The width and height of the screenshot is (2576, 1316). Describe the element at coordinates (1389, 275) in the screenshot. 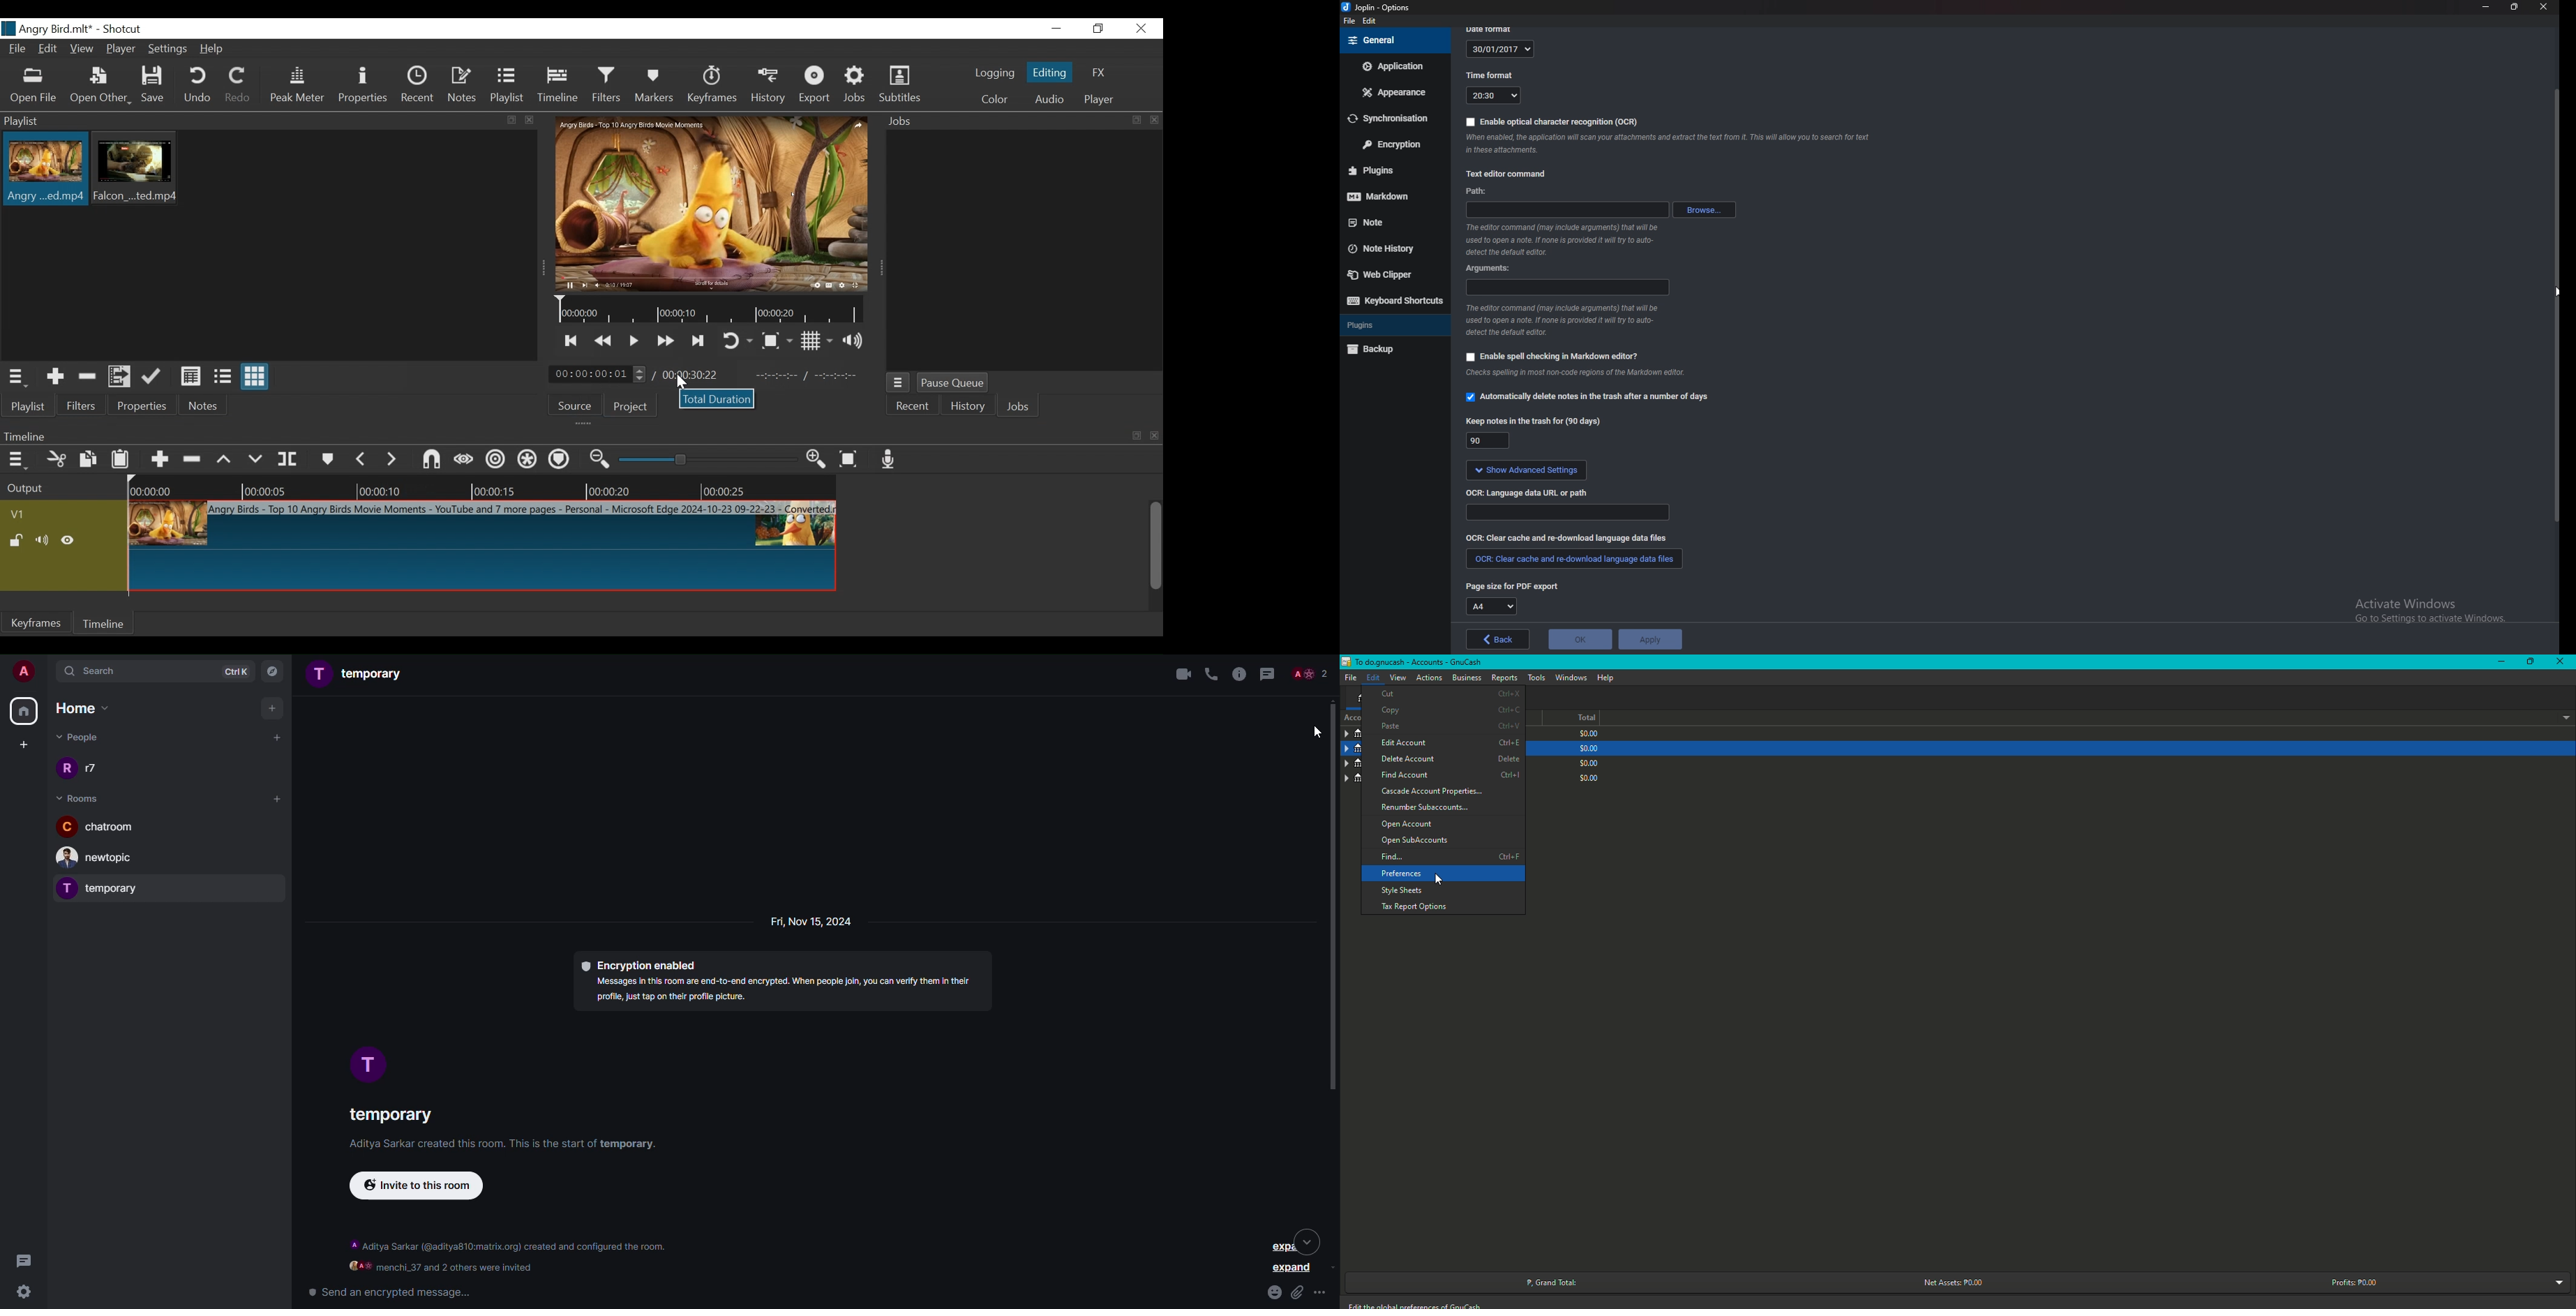

I see `Web clipper` at that location.